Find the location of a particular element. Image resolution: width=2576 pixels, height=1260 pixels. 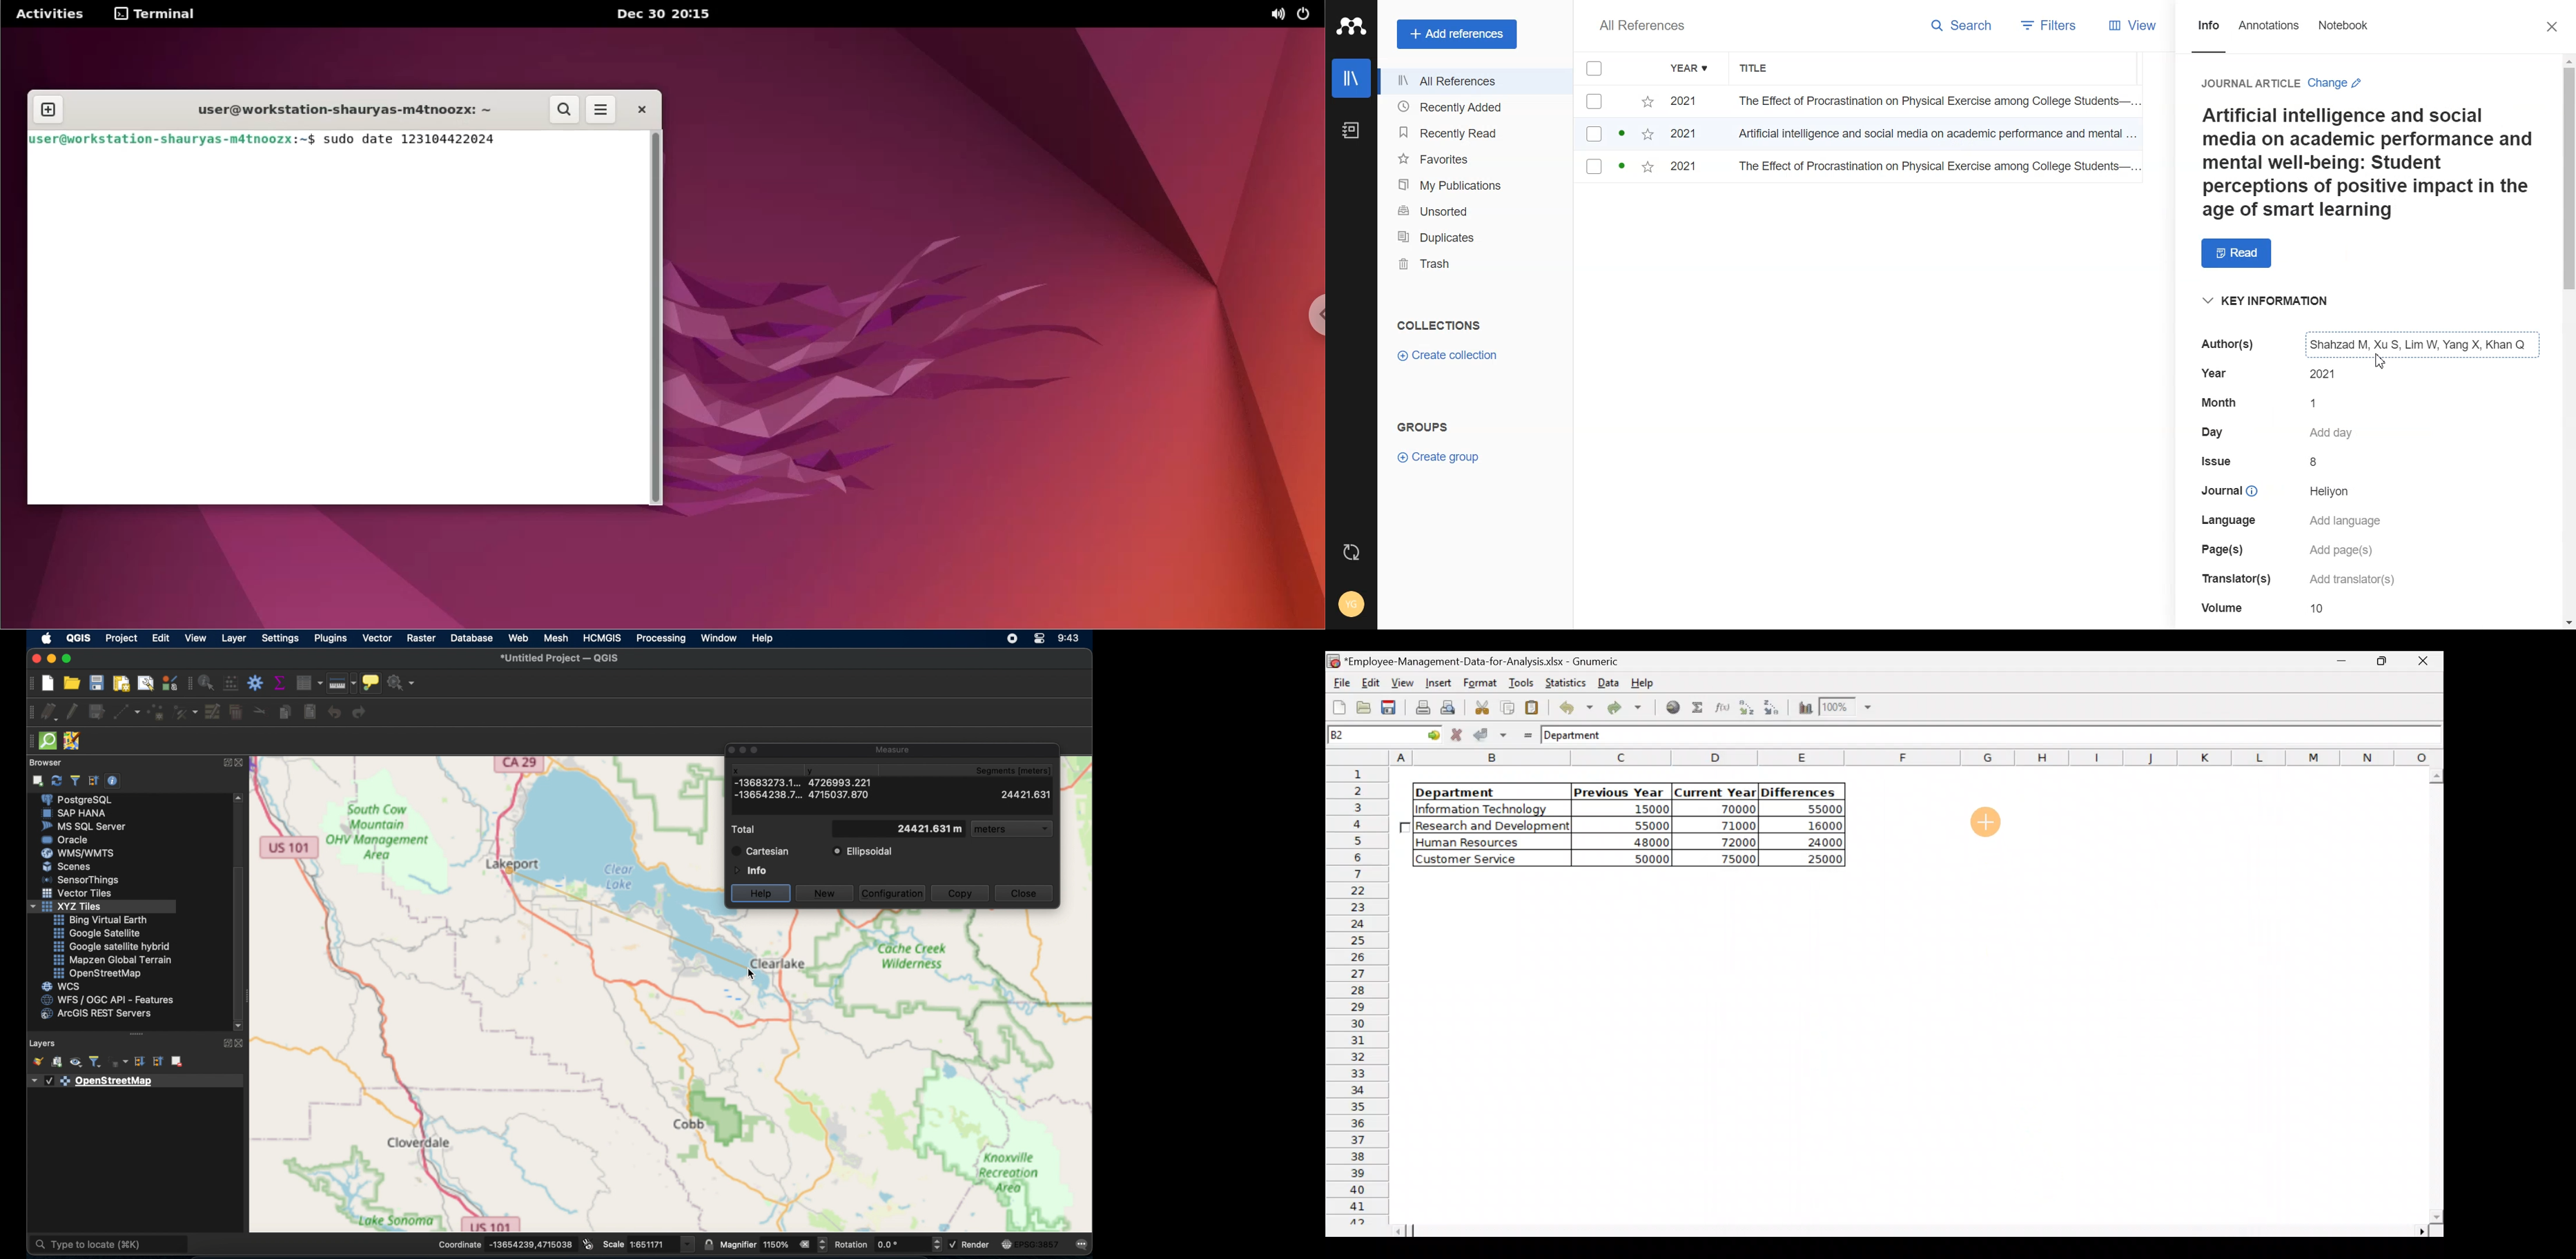

postgre sql is located at coordinates (85, 800).